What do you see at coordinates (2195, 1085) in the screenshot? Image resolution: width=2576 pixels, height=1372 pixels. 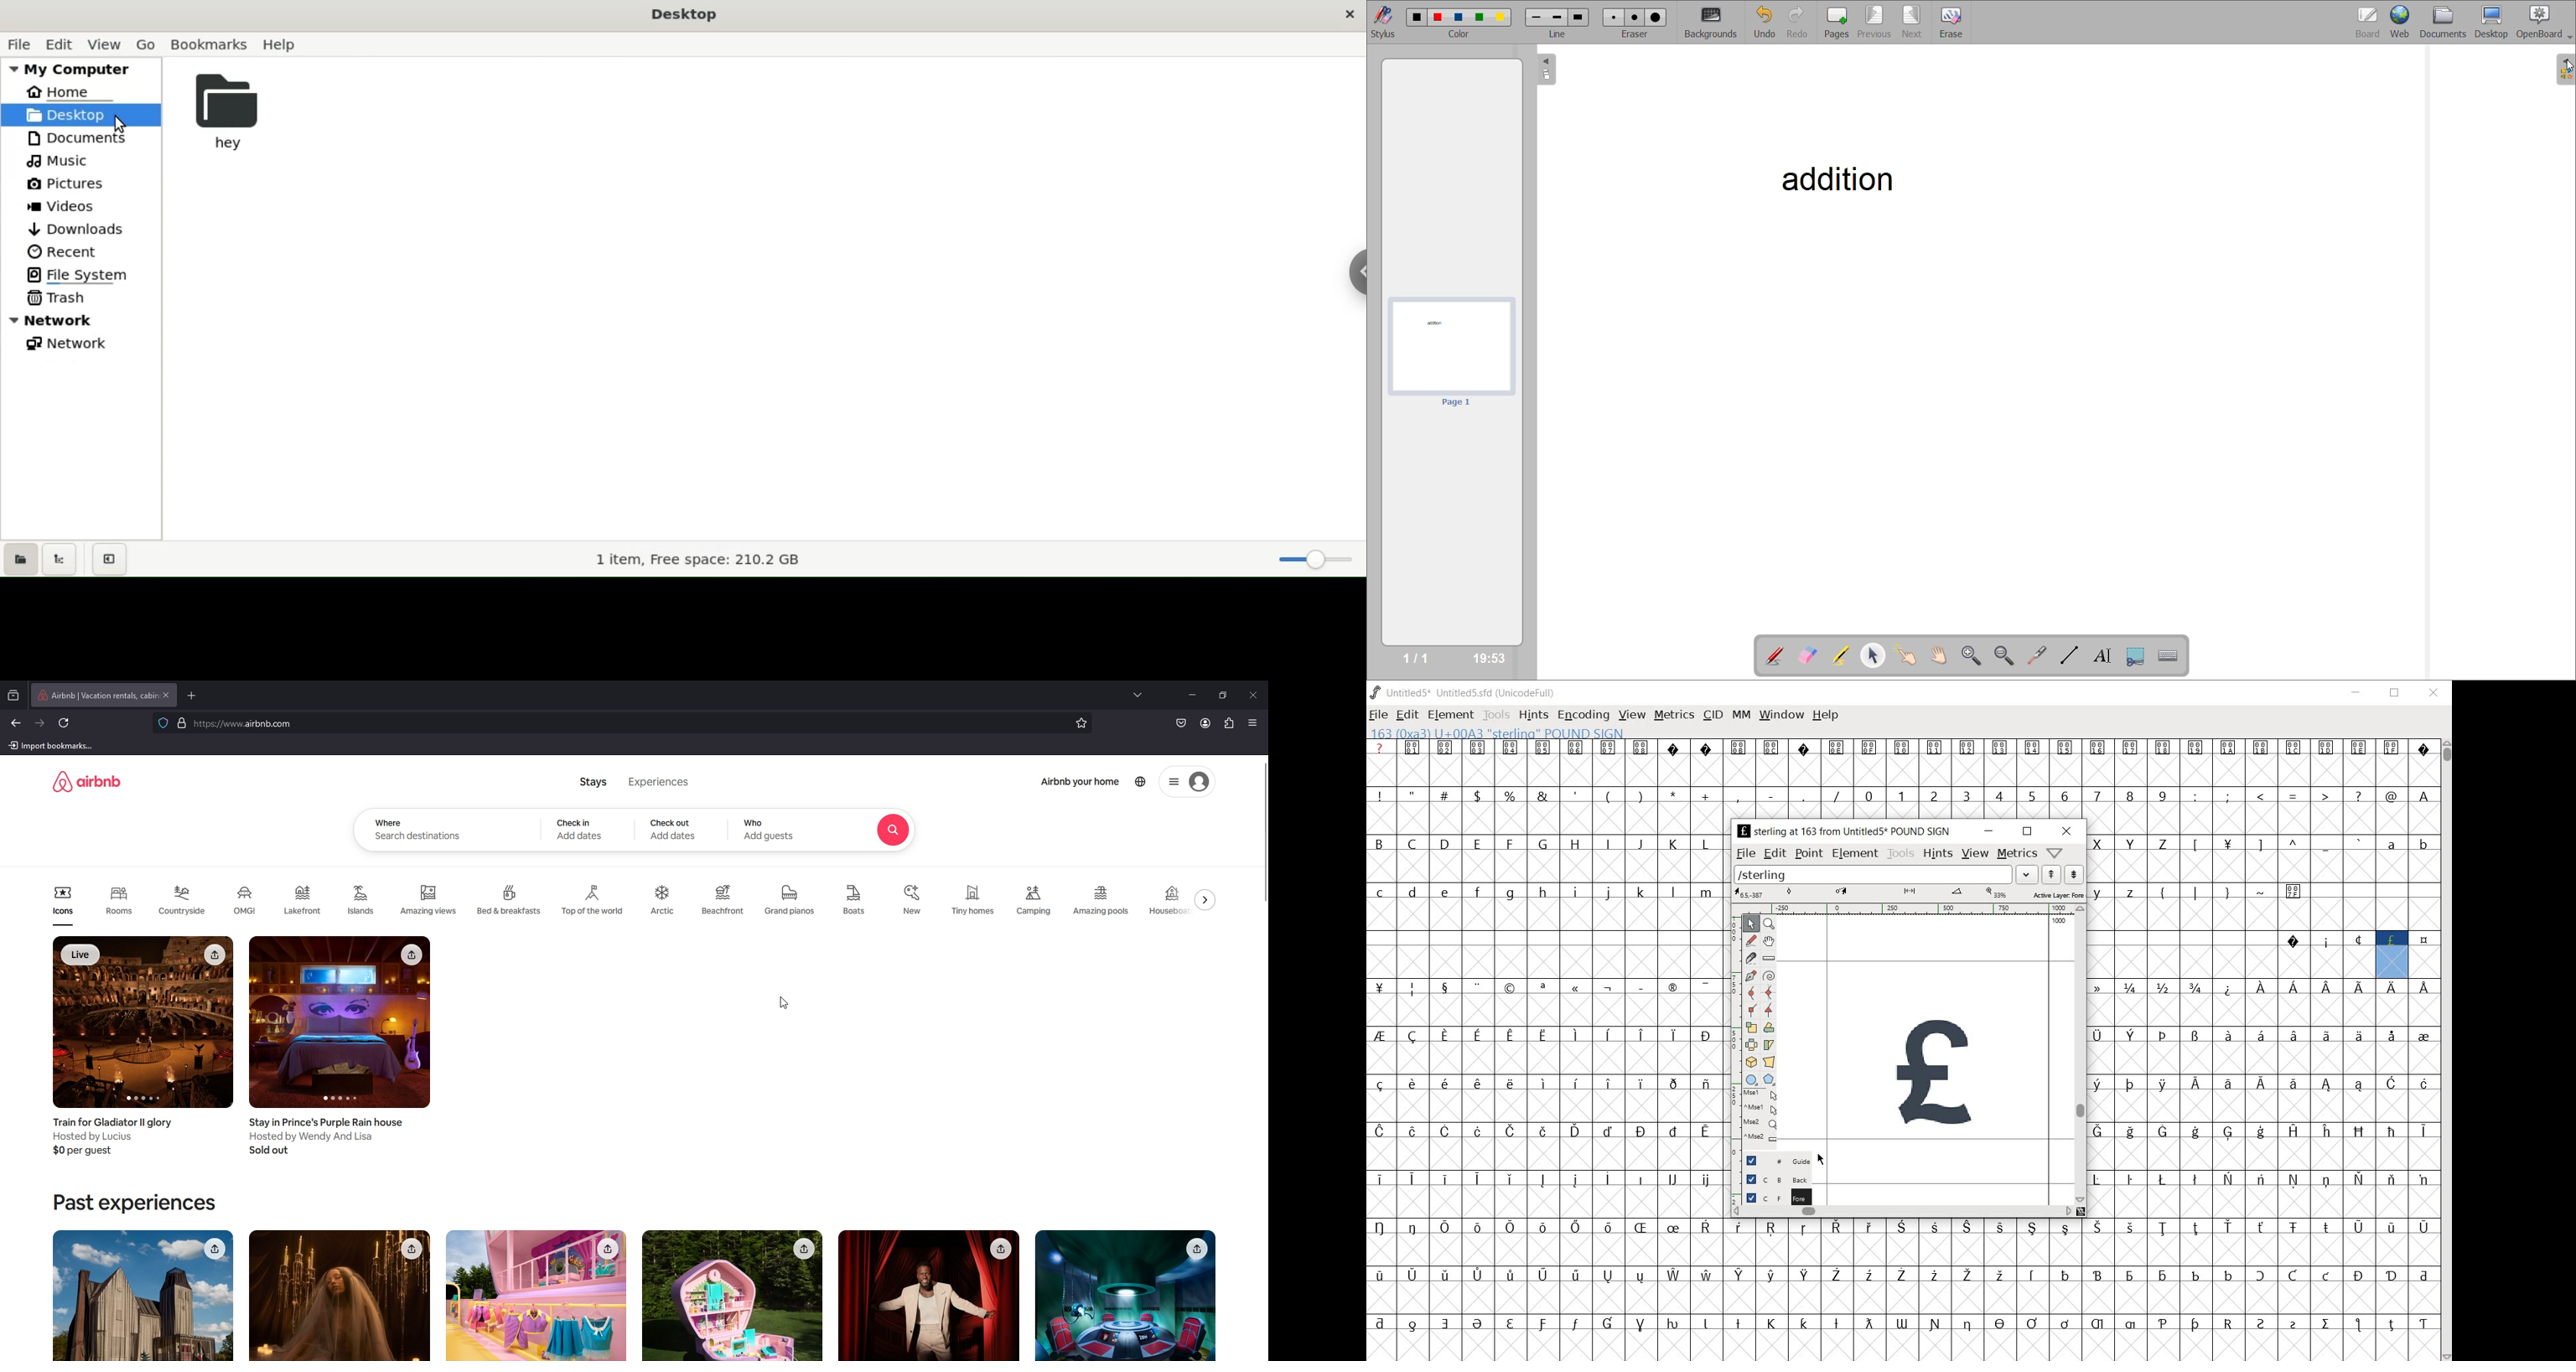 I see `Symbol` at bounding box center [2195, 1085].